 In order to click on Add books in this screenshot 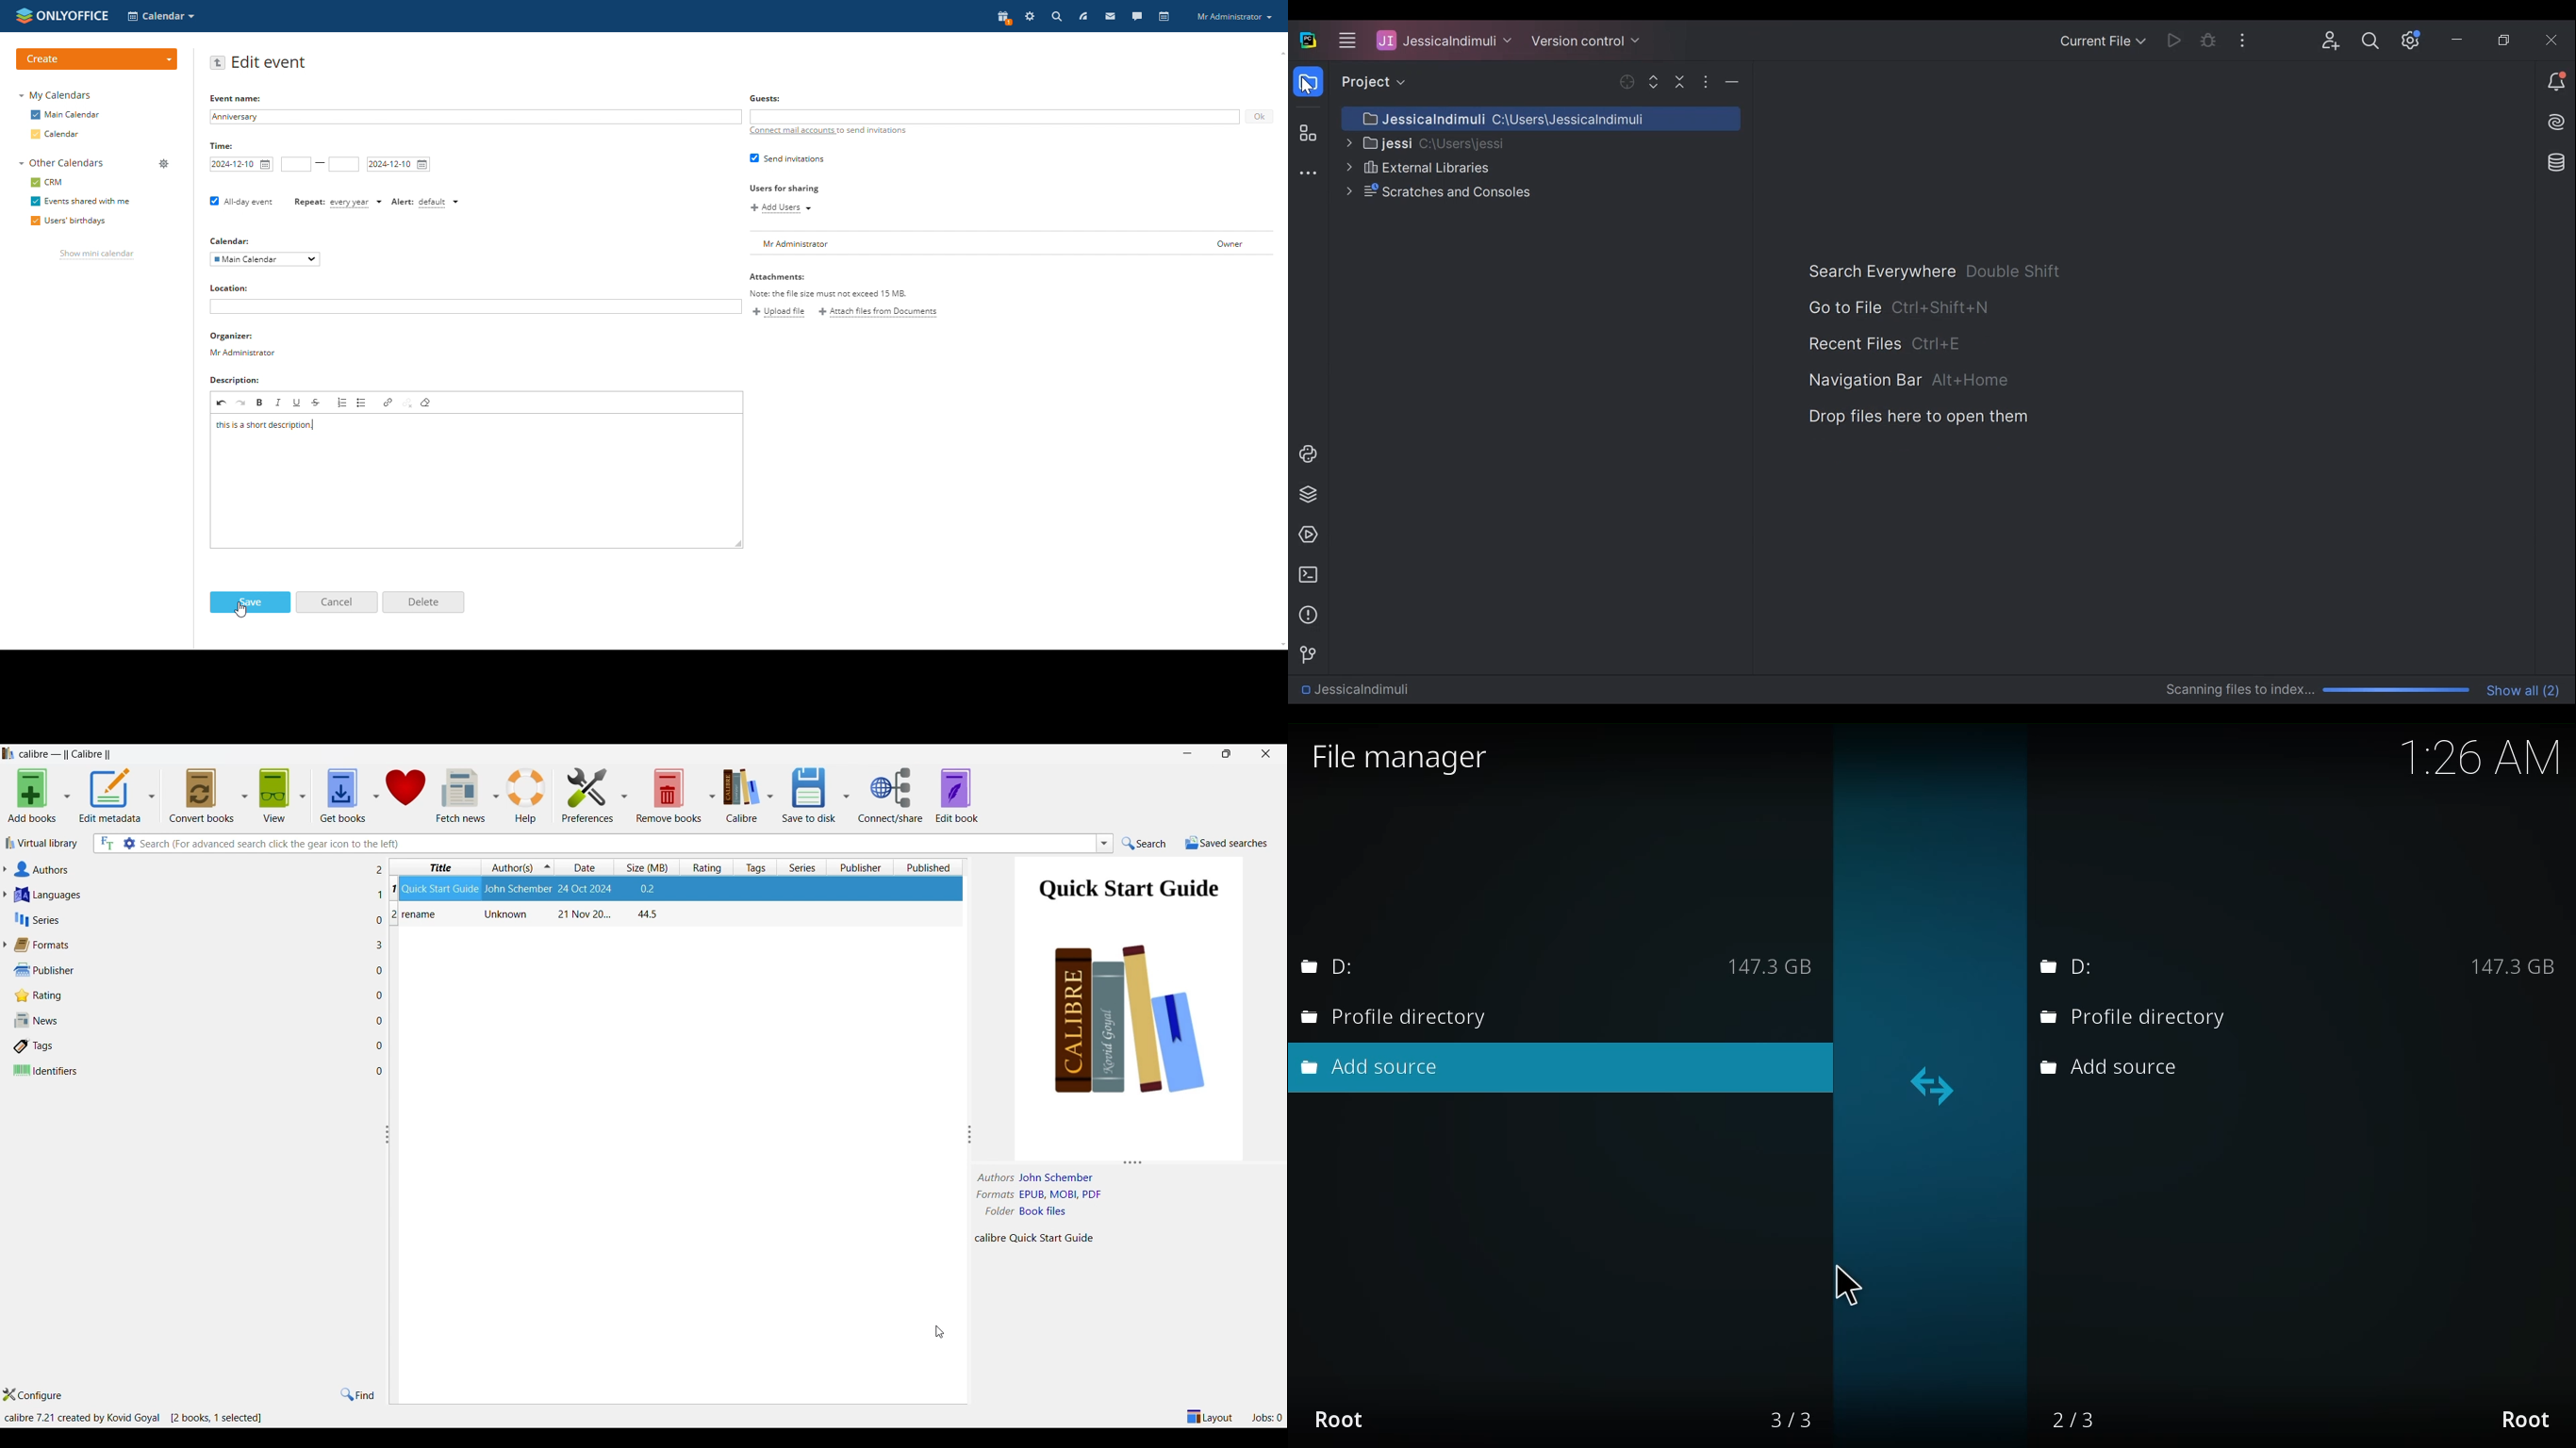, I will do `click(32, 796)`.